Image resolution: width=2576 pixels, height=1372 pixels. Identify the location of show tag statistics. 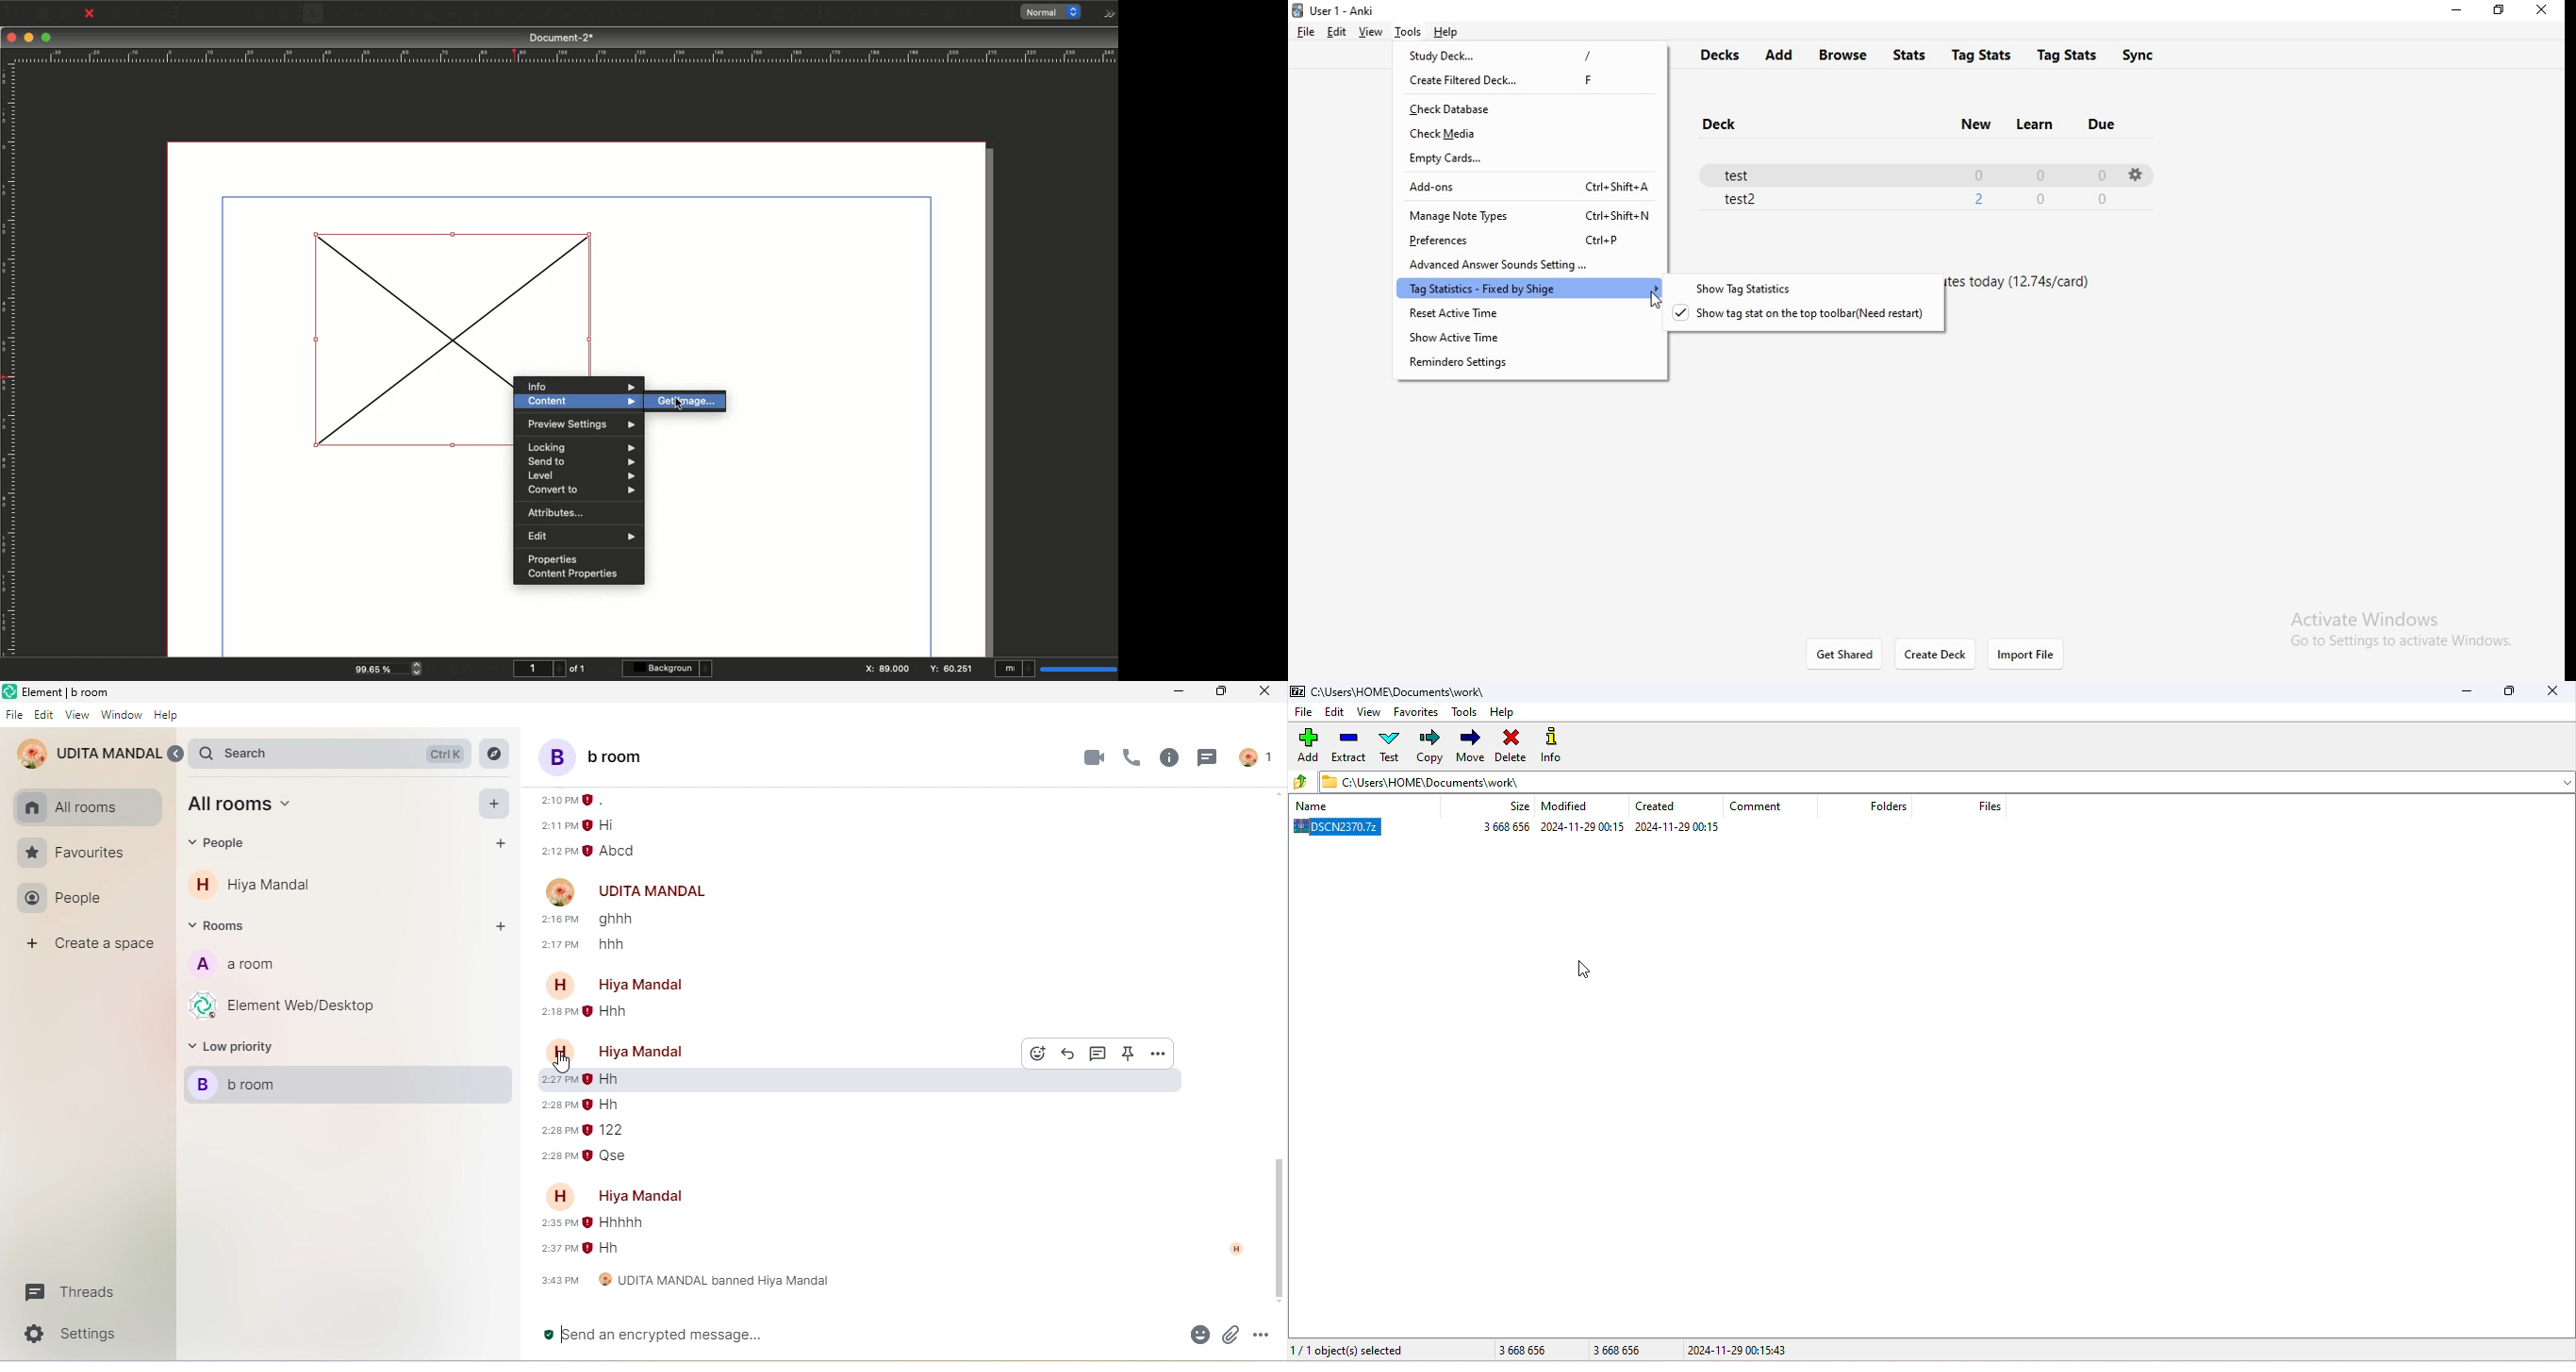
(1816, 291).